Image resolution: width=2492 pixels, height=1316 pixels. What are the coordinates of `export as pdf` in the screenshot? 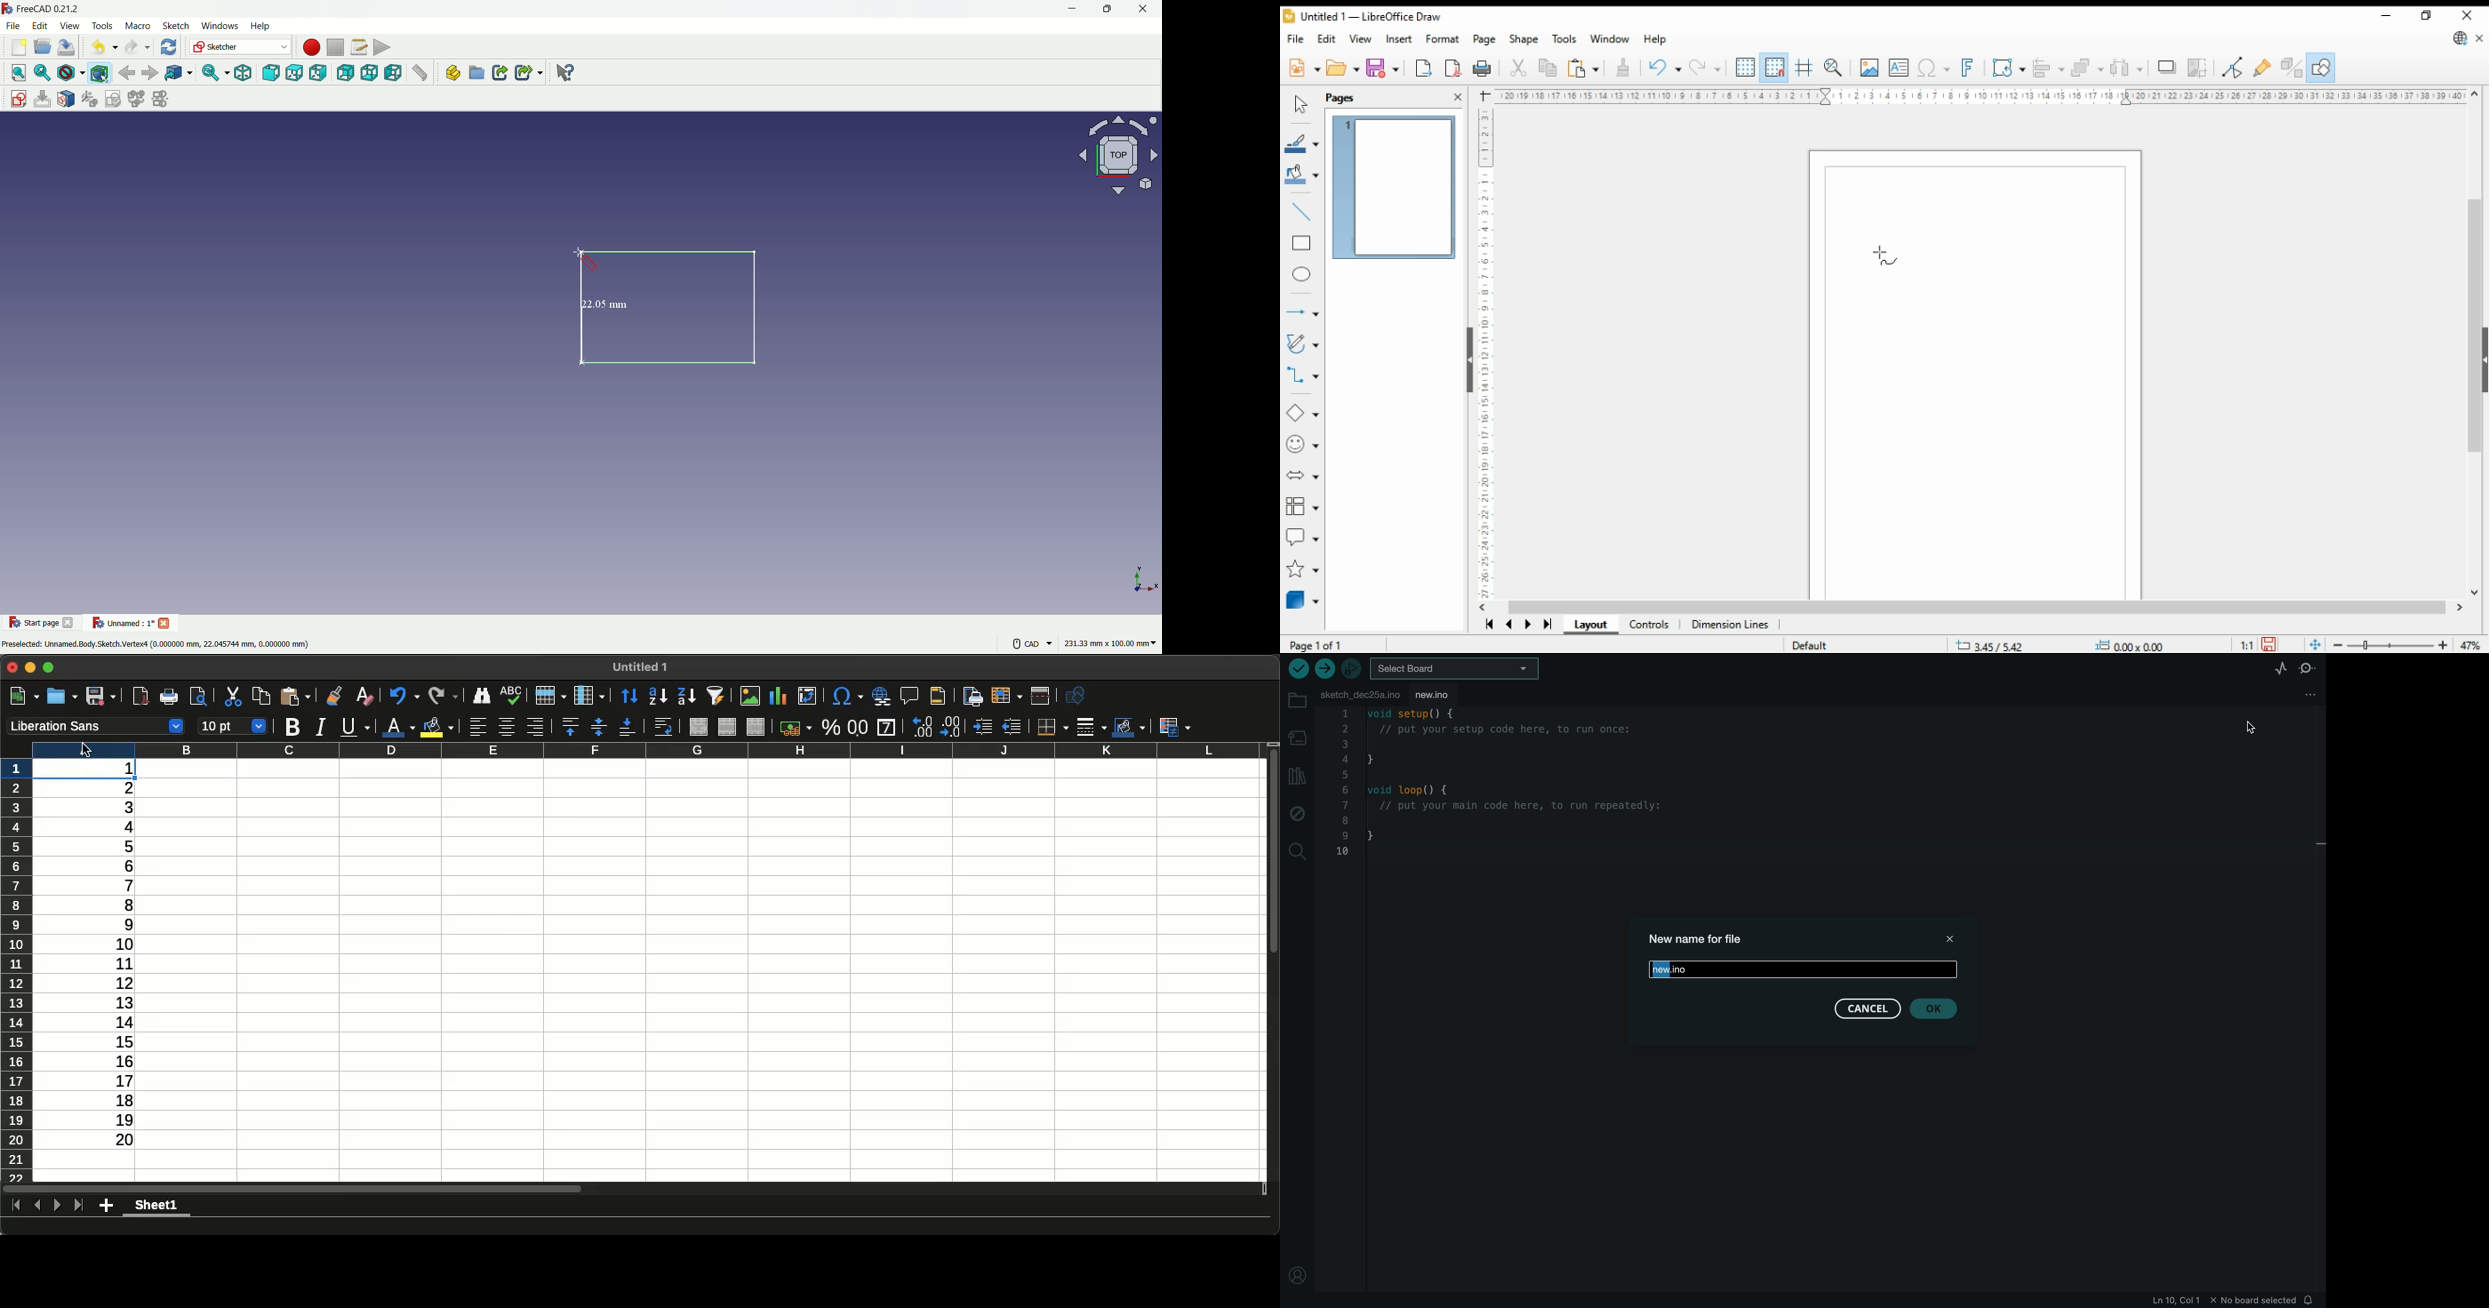 It's located at (1453, 69).